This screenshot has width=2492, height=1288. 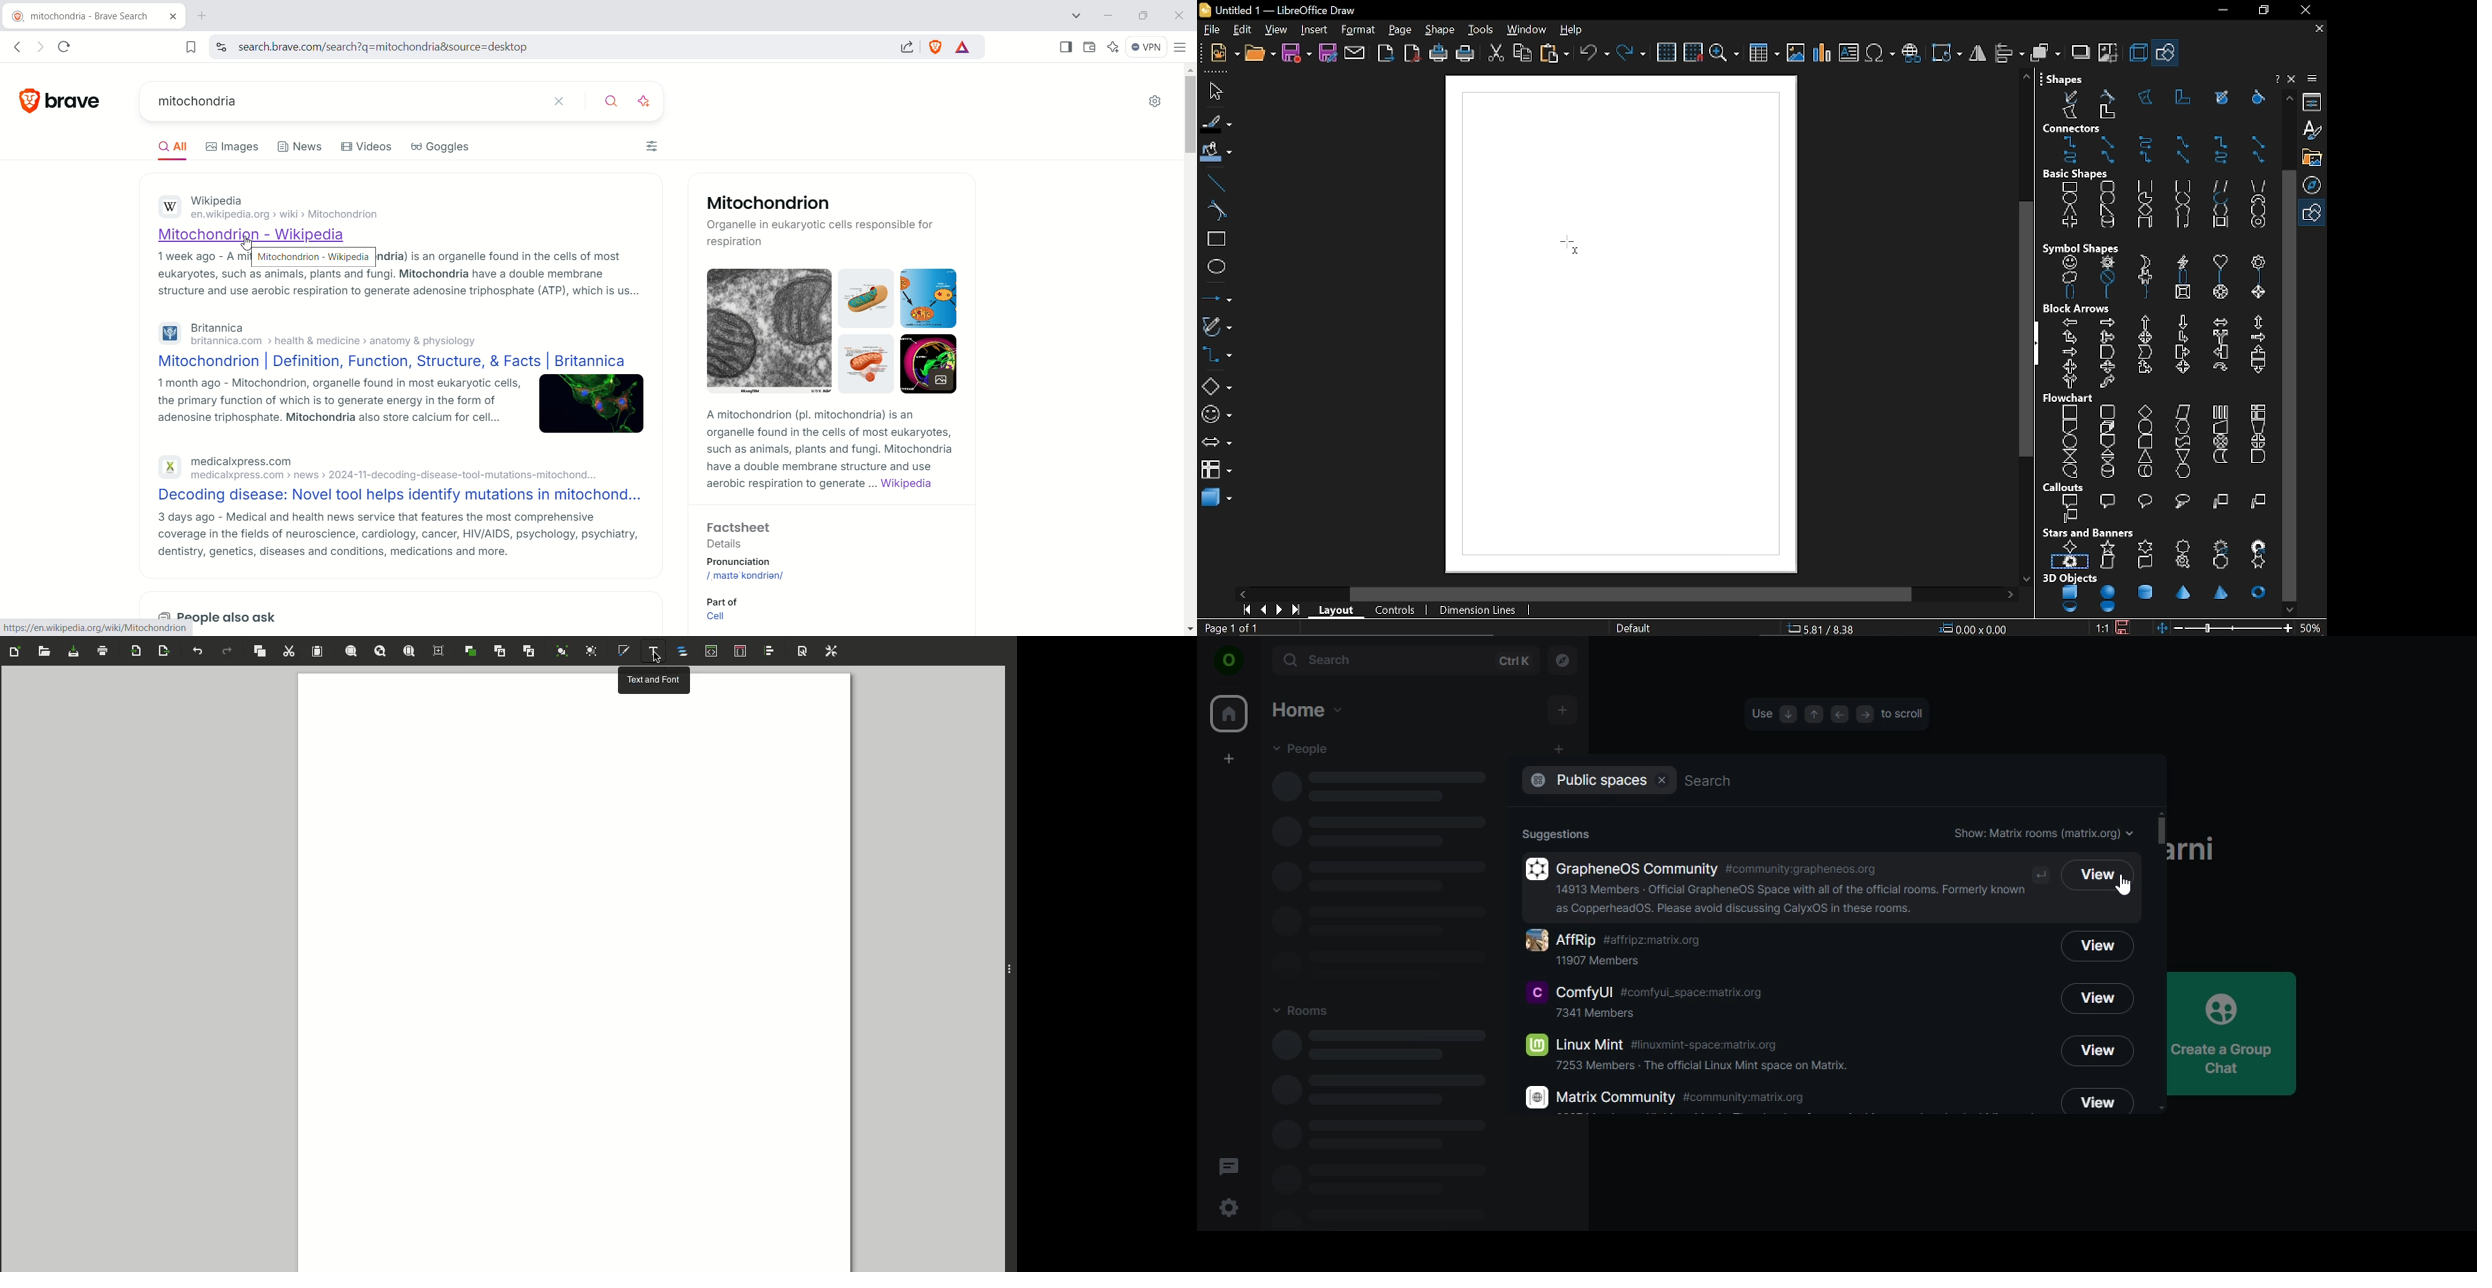 I want to click on Page style, so click(x=1635, y=627).